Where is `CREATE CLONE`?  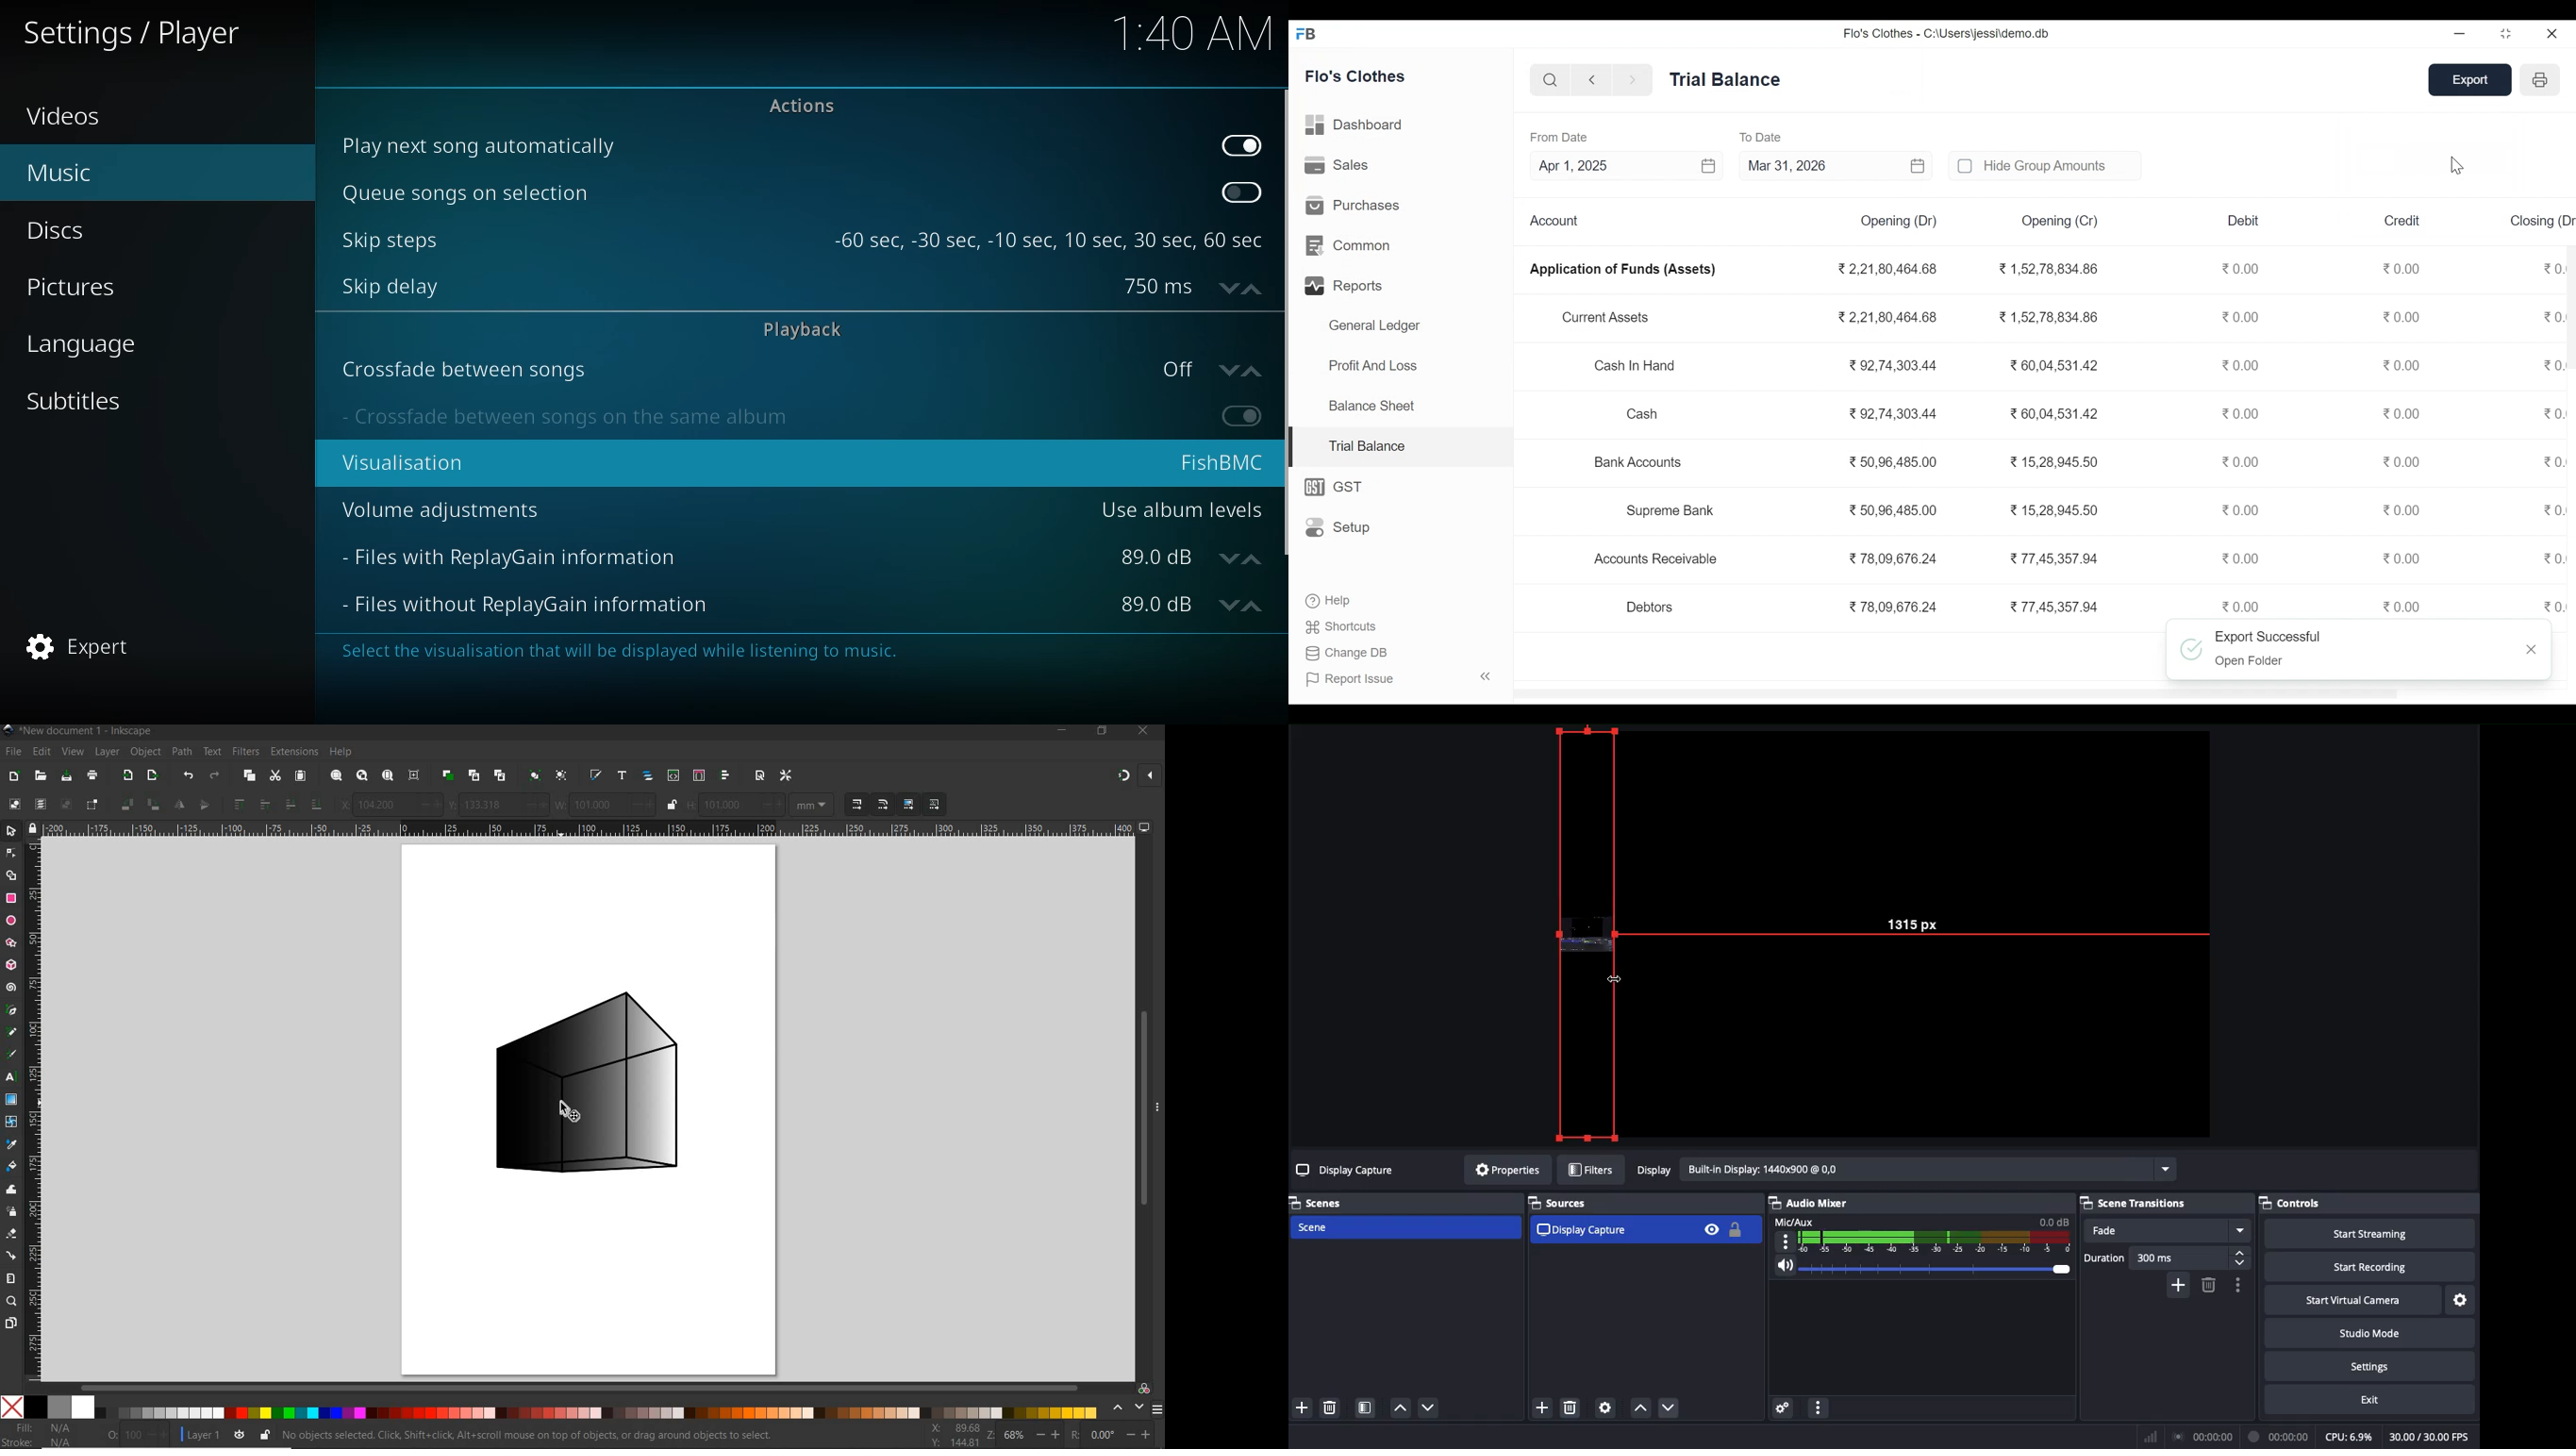
CREATE CLONE is located at coordinates (475, 774).